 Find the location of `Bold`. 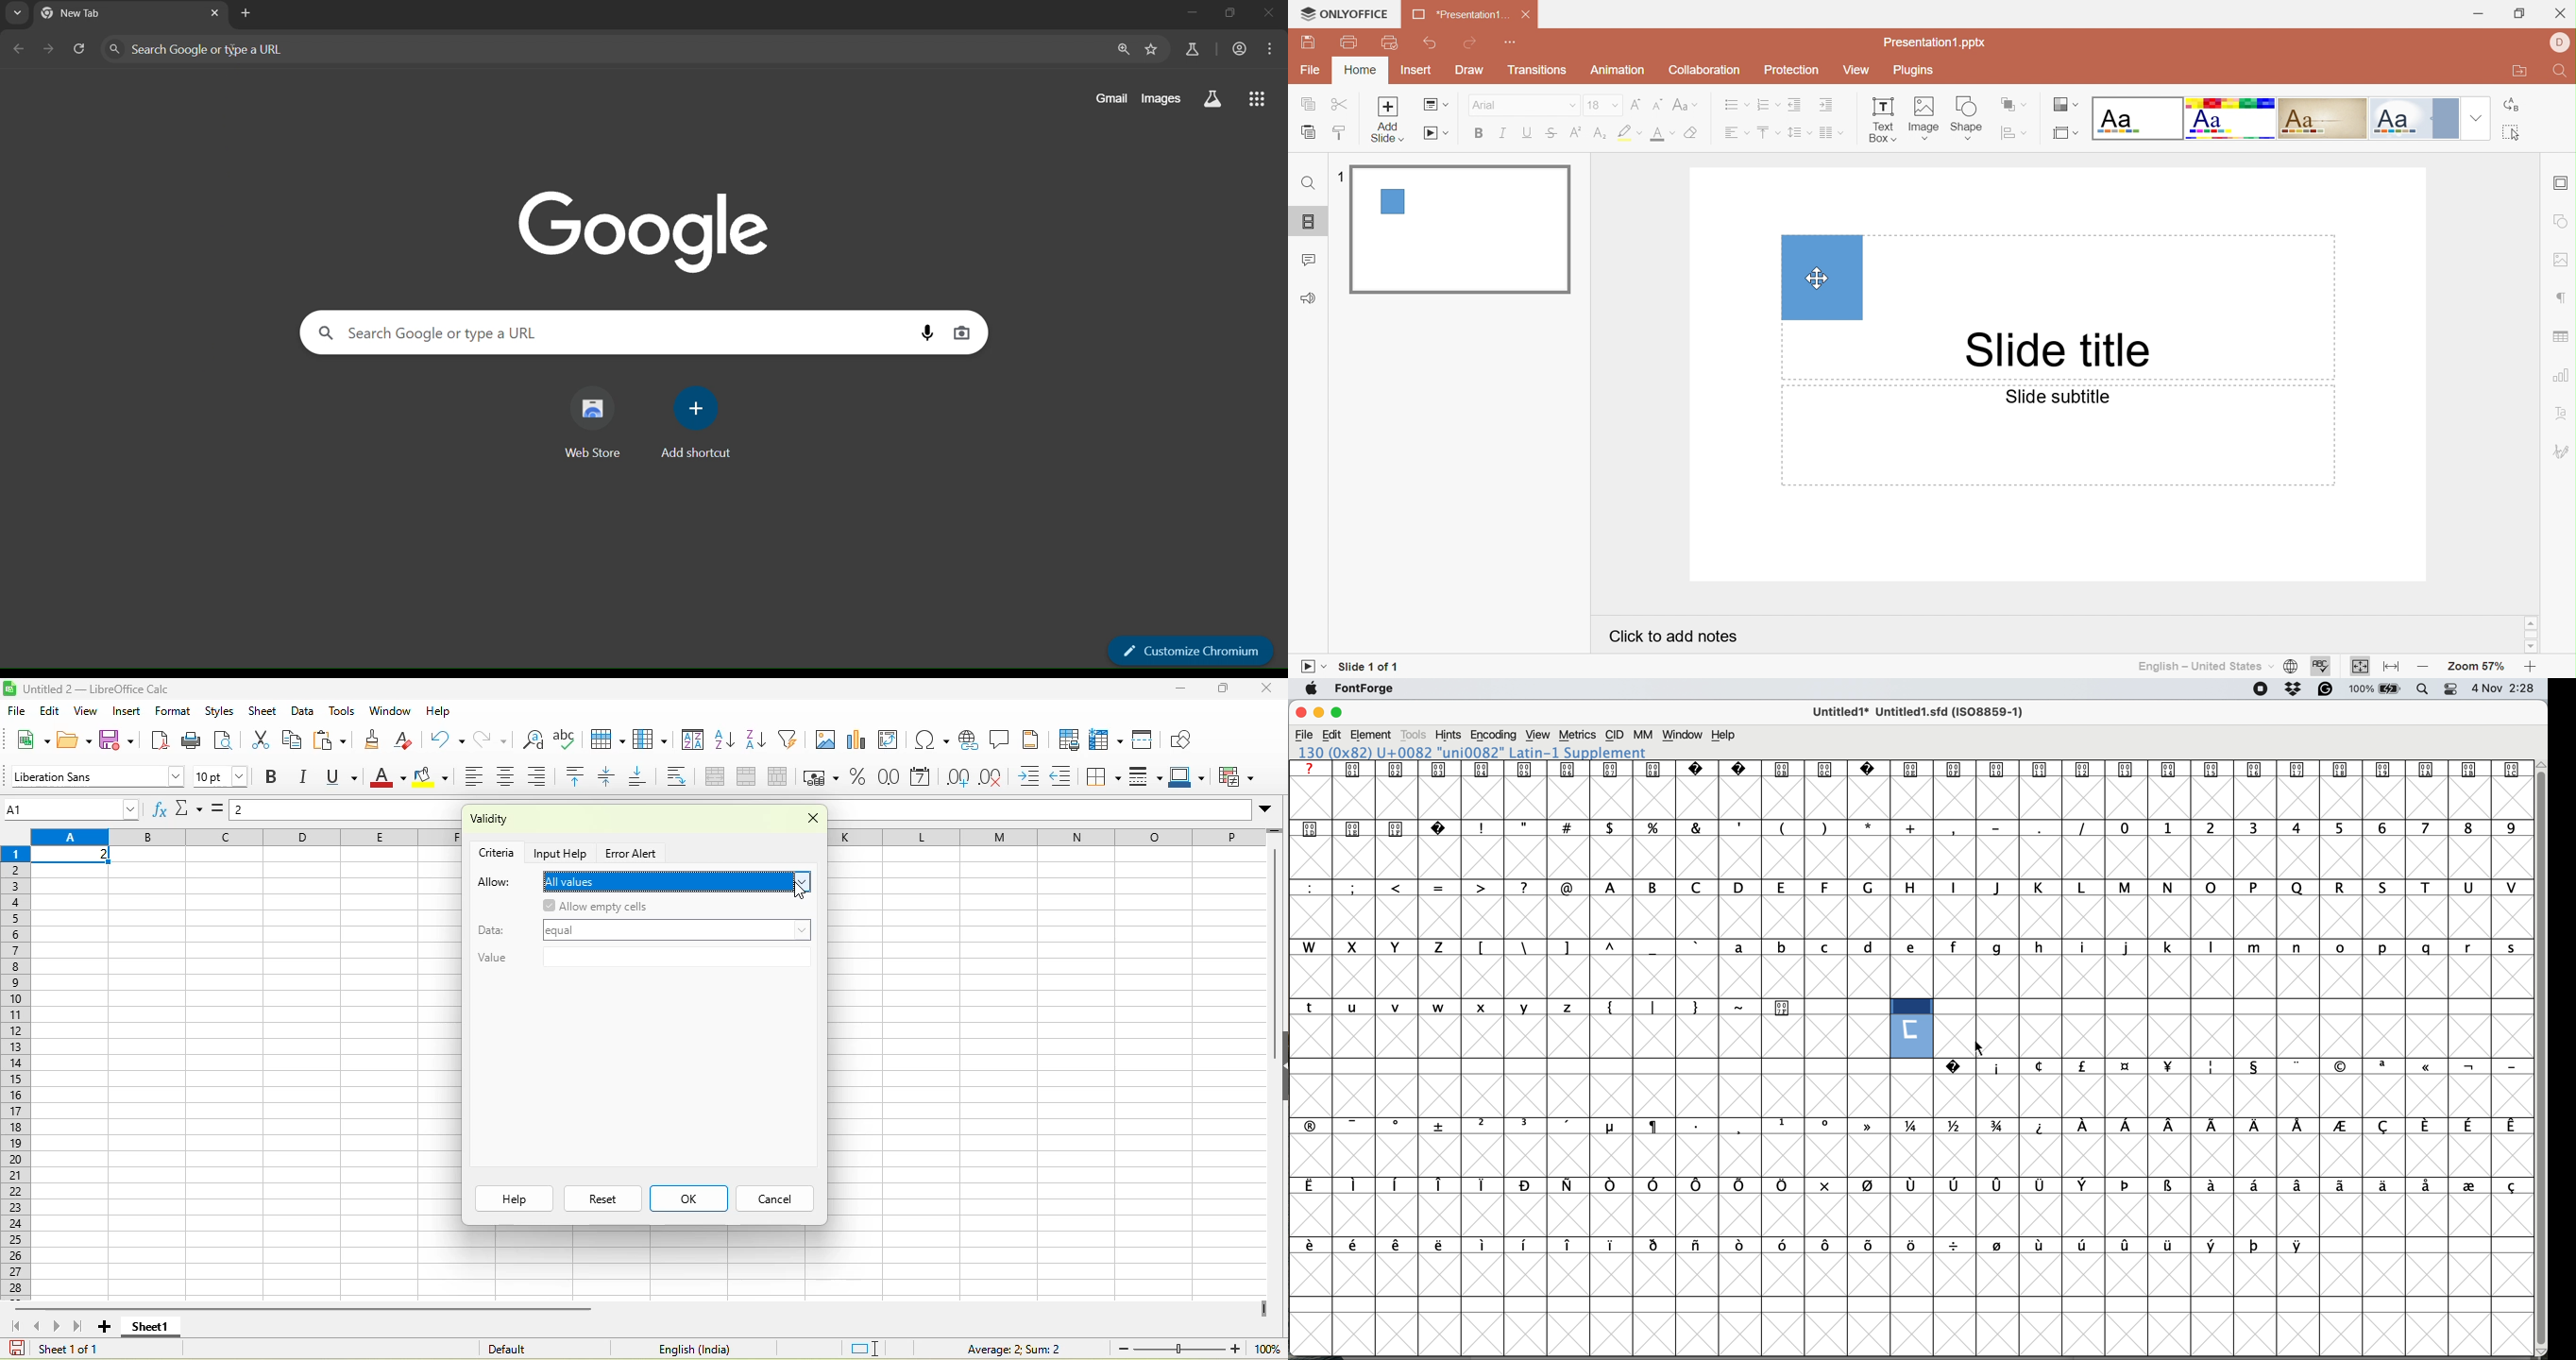

Bold is located at coordinates (1480, 133).